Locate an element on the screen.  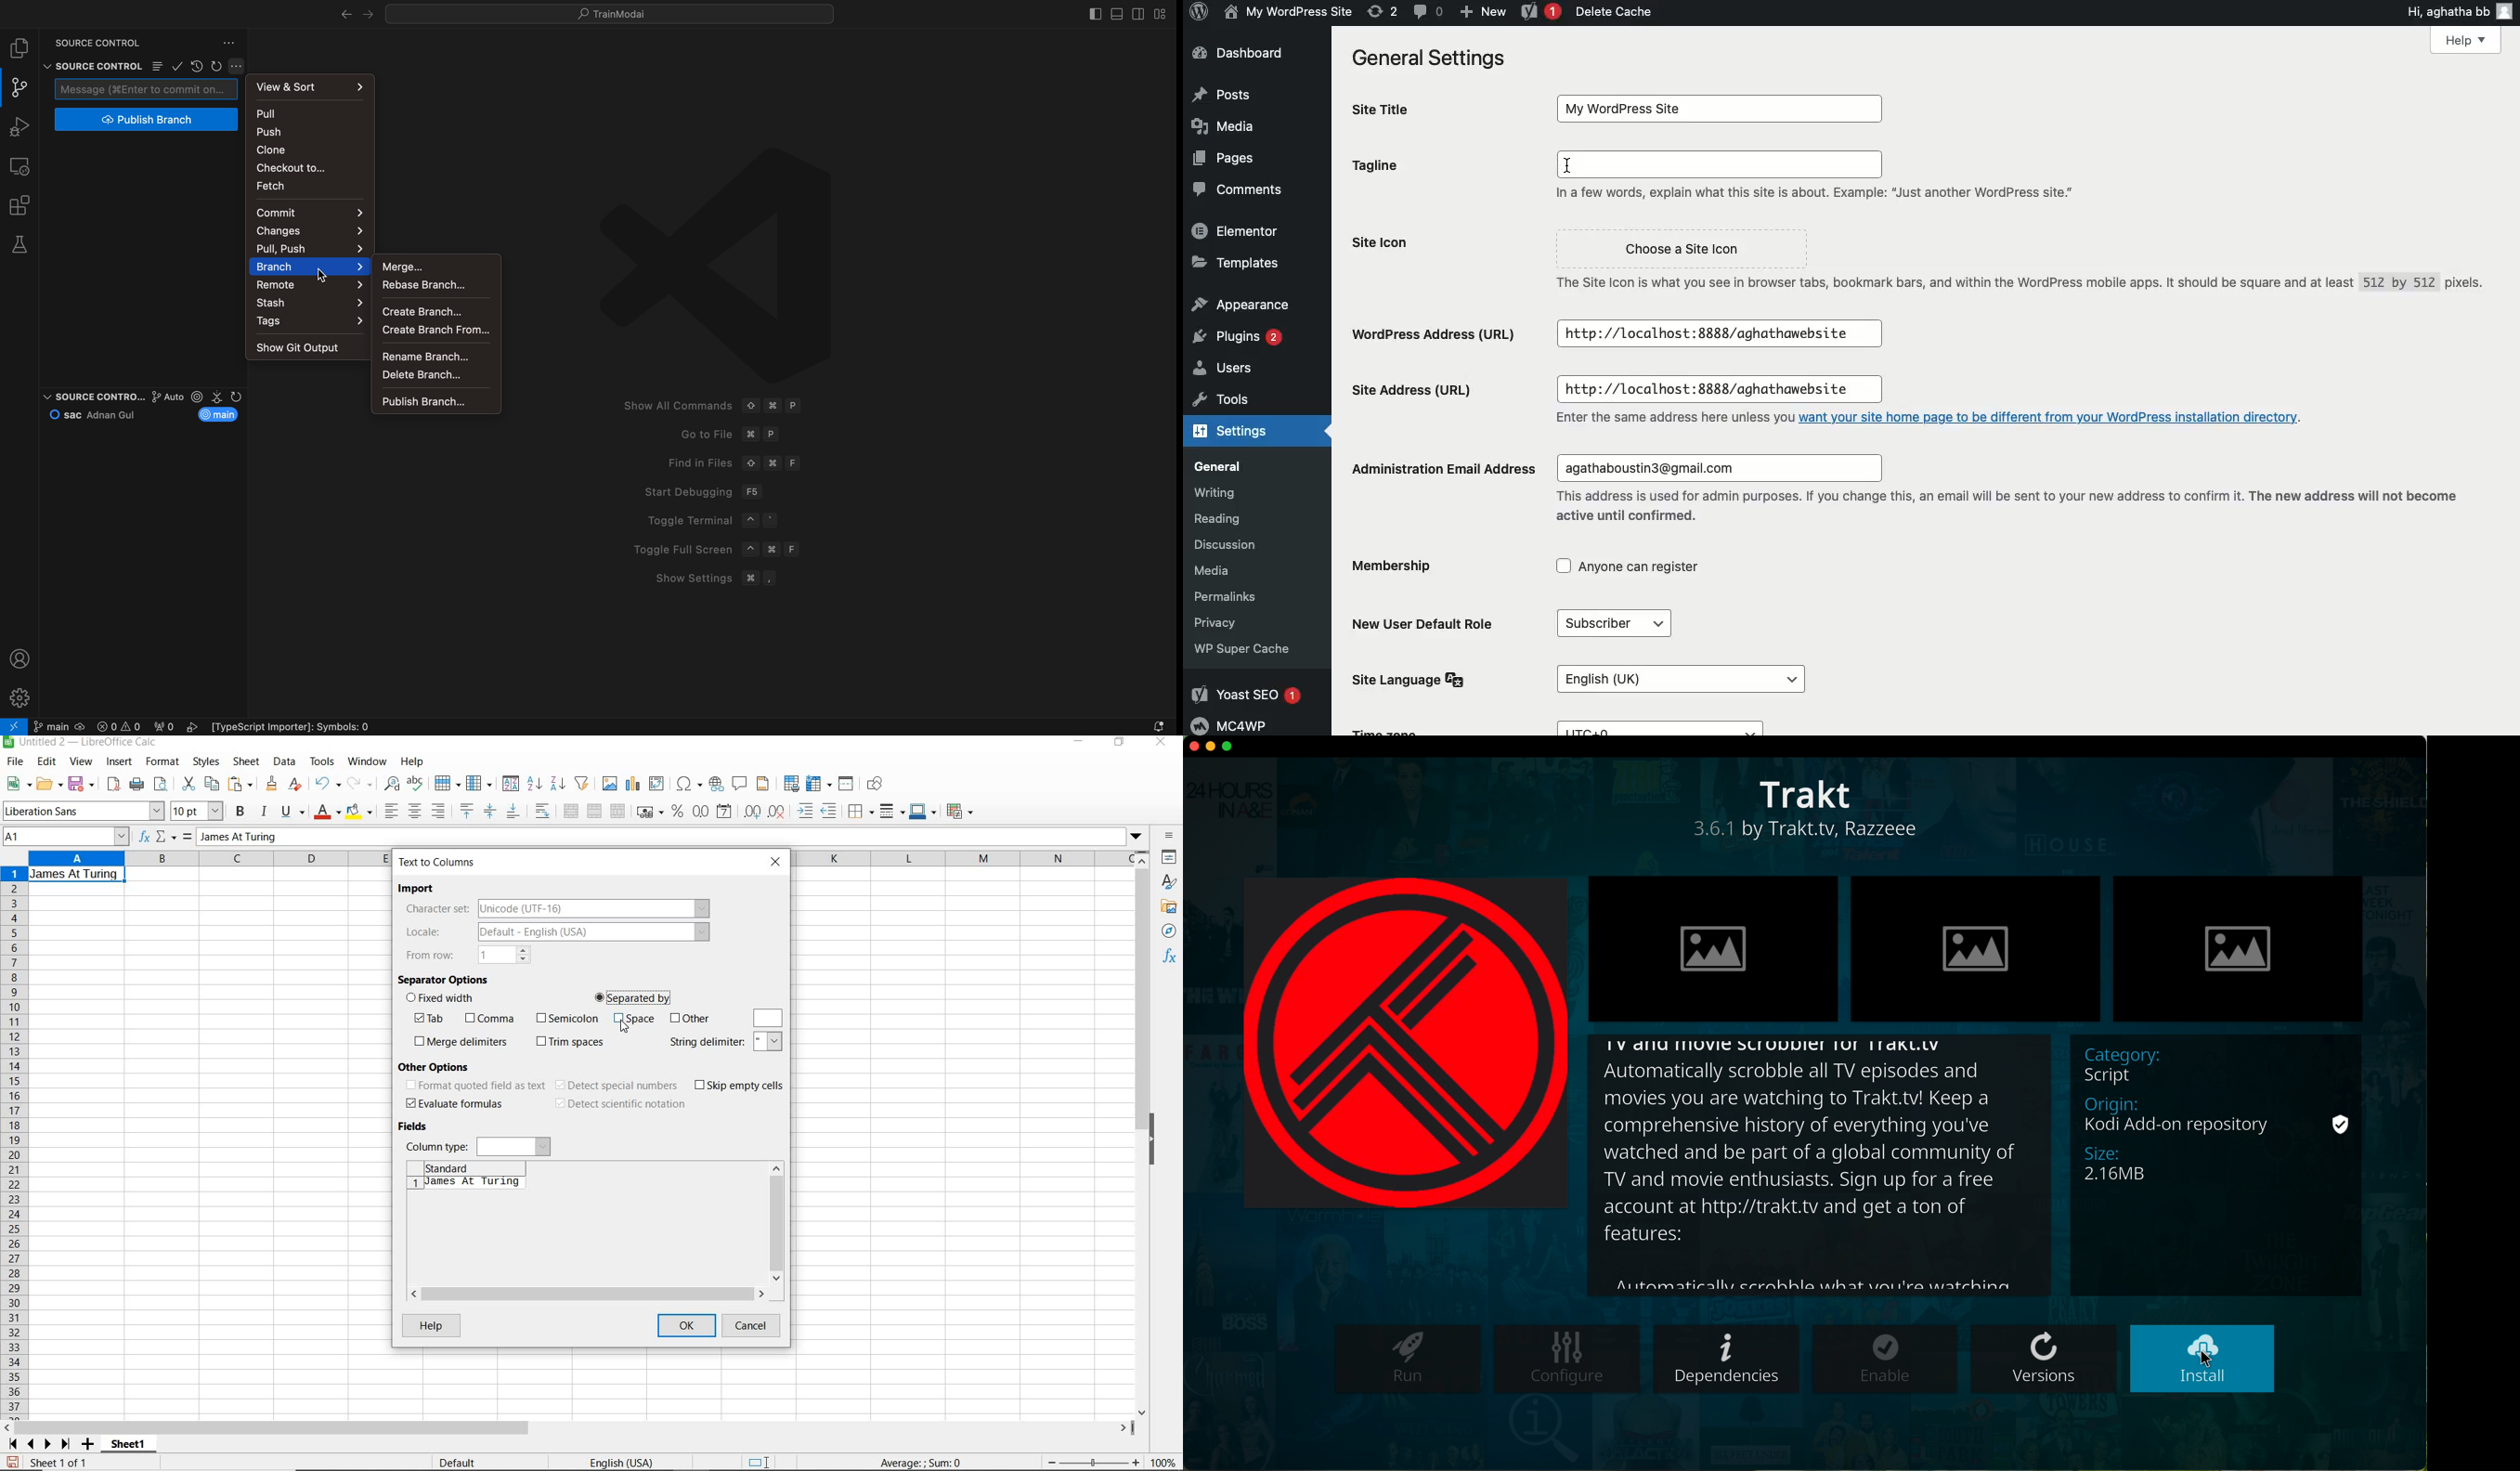
The Site Icon is what you see in browser tabs, bookmark bars, and within the WordPress mobile apps. It should be square and at least 512 by 512 pixels. is located at coordinates (2011, 281).